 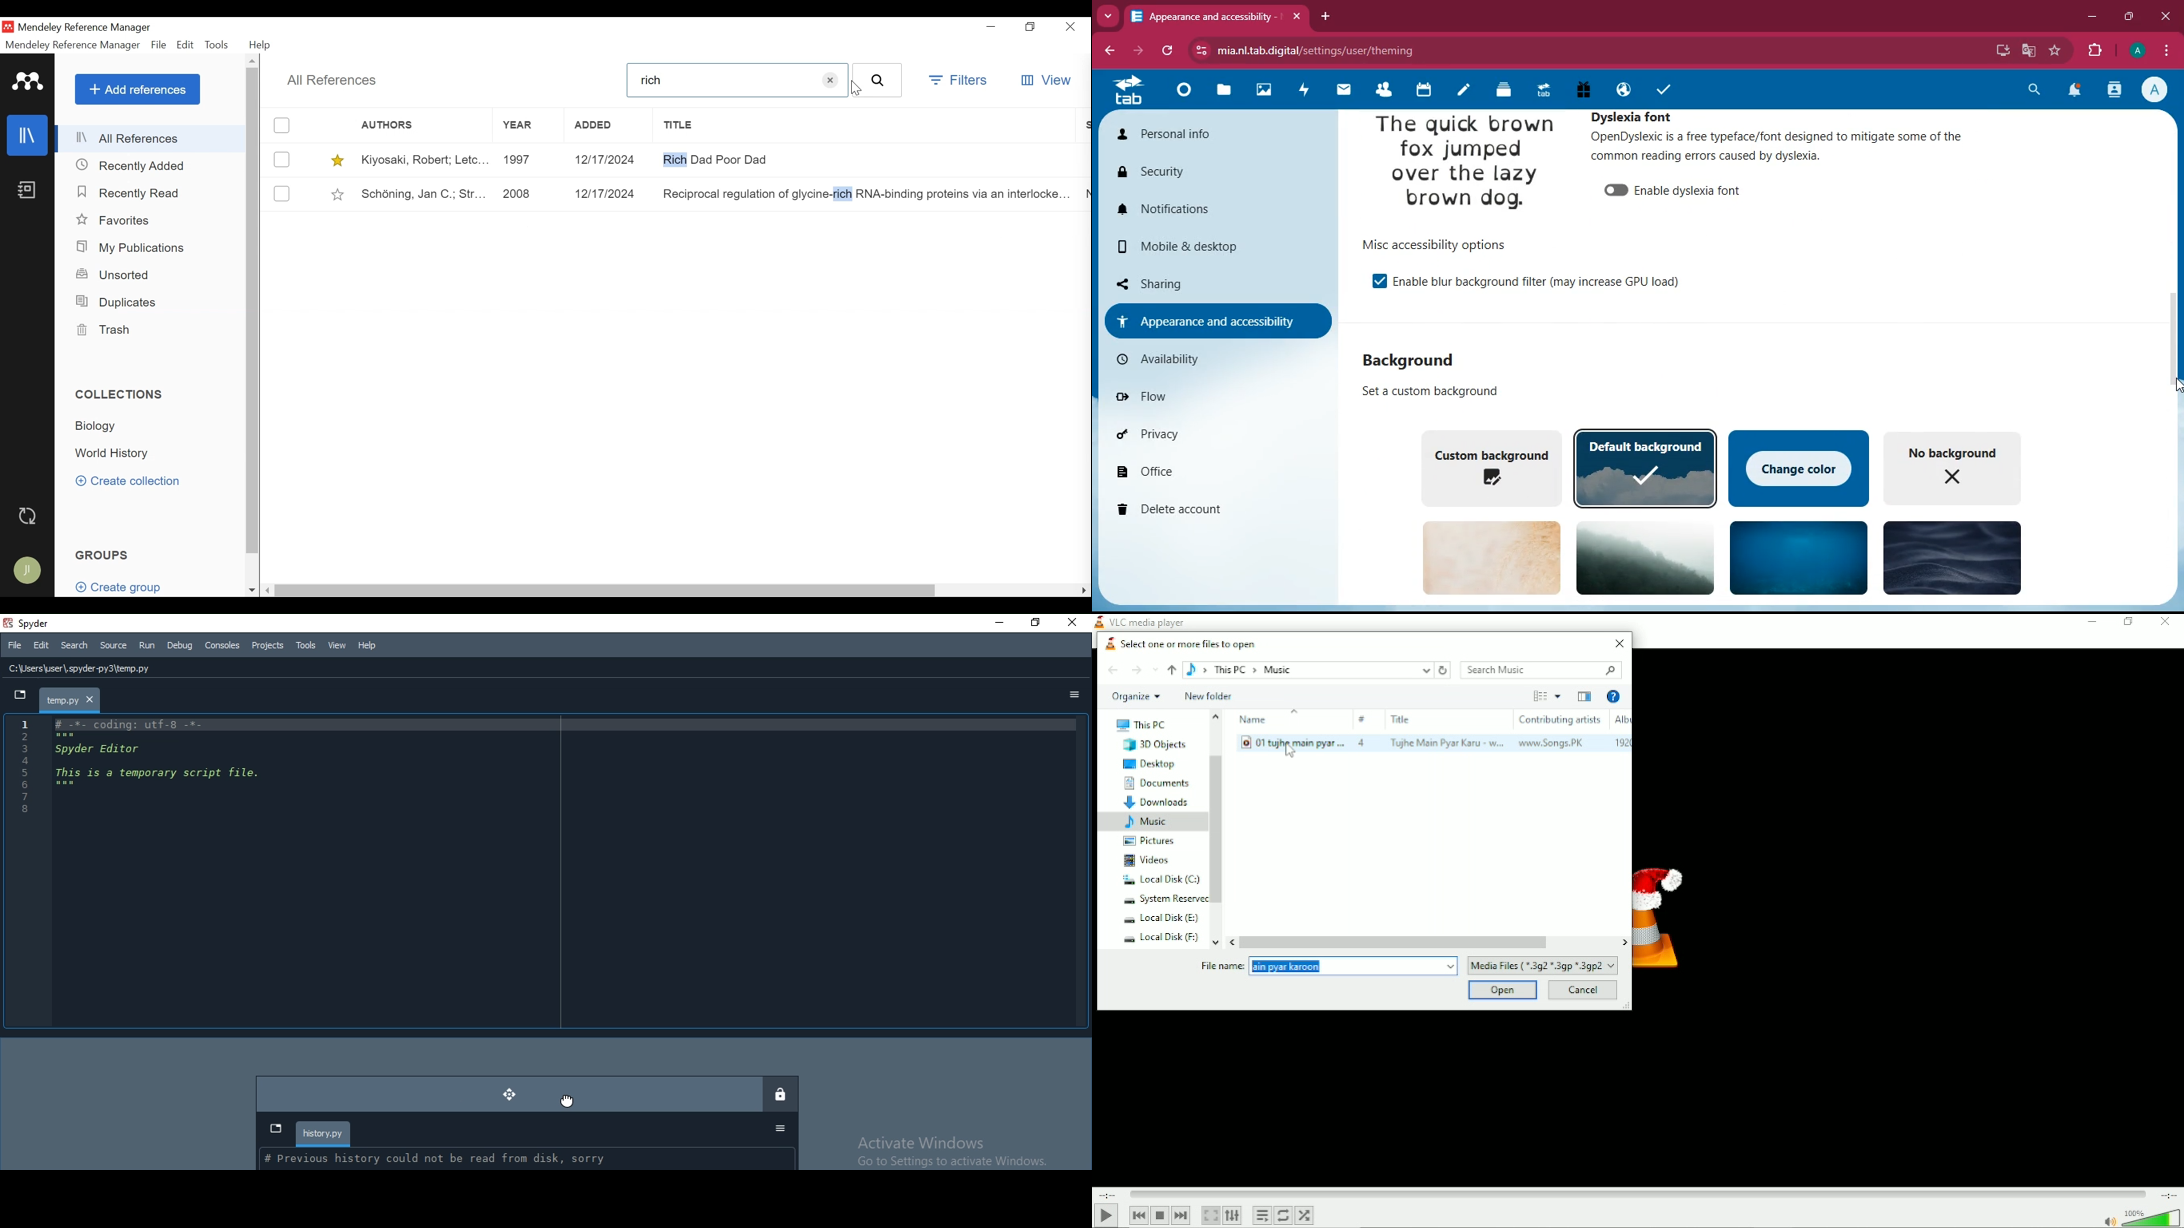 I want to click on refresh, so click(x=1169, y=51).